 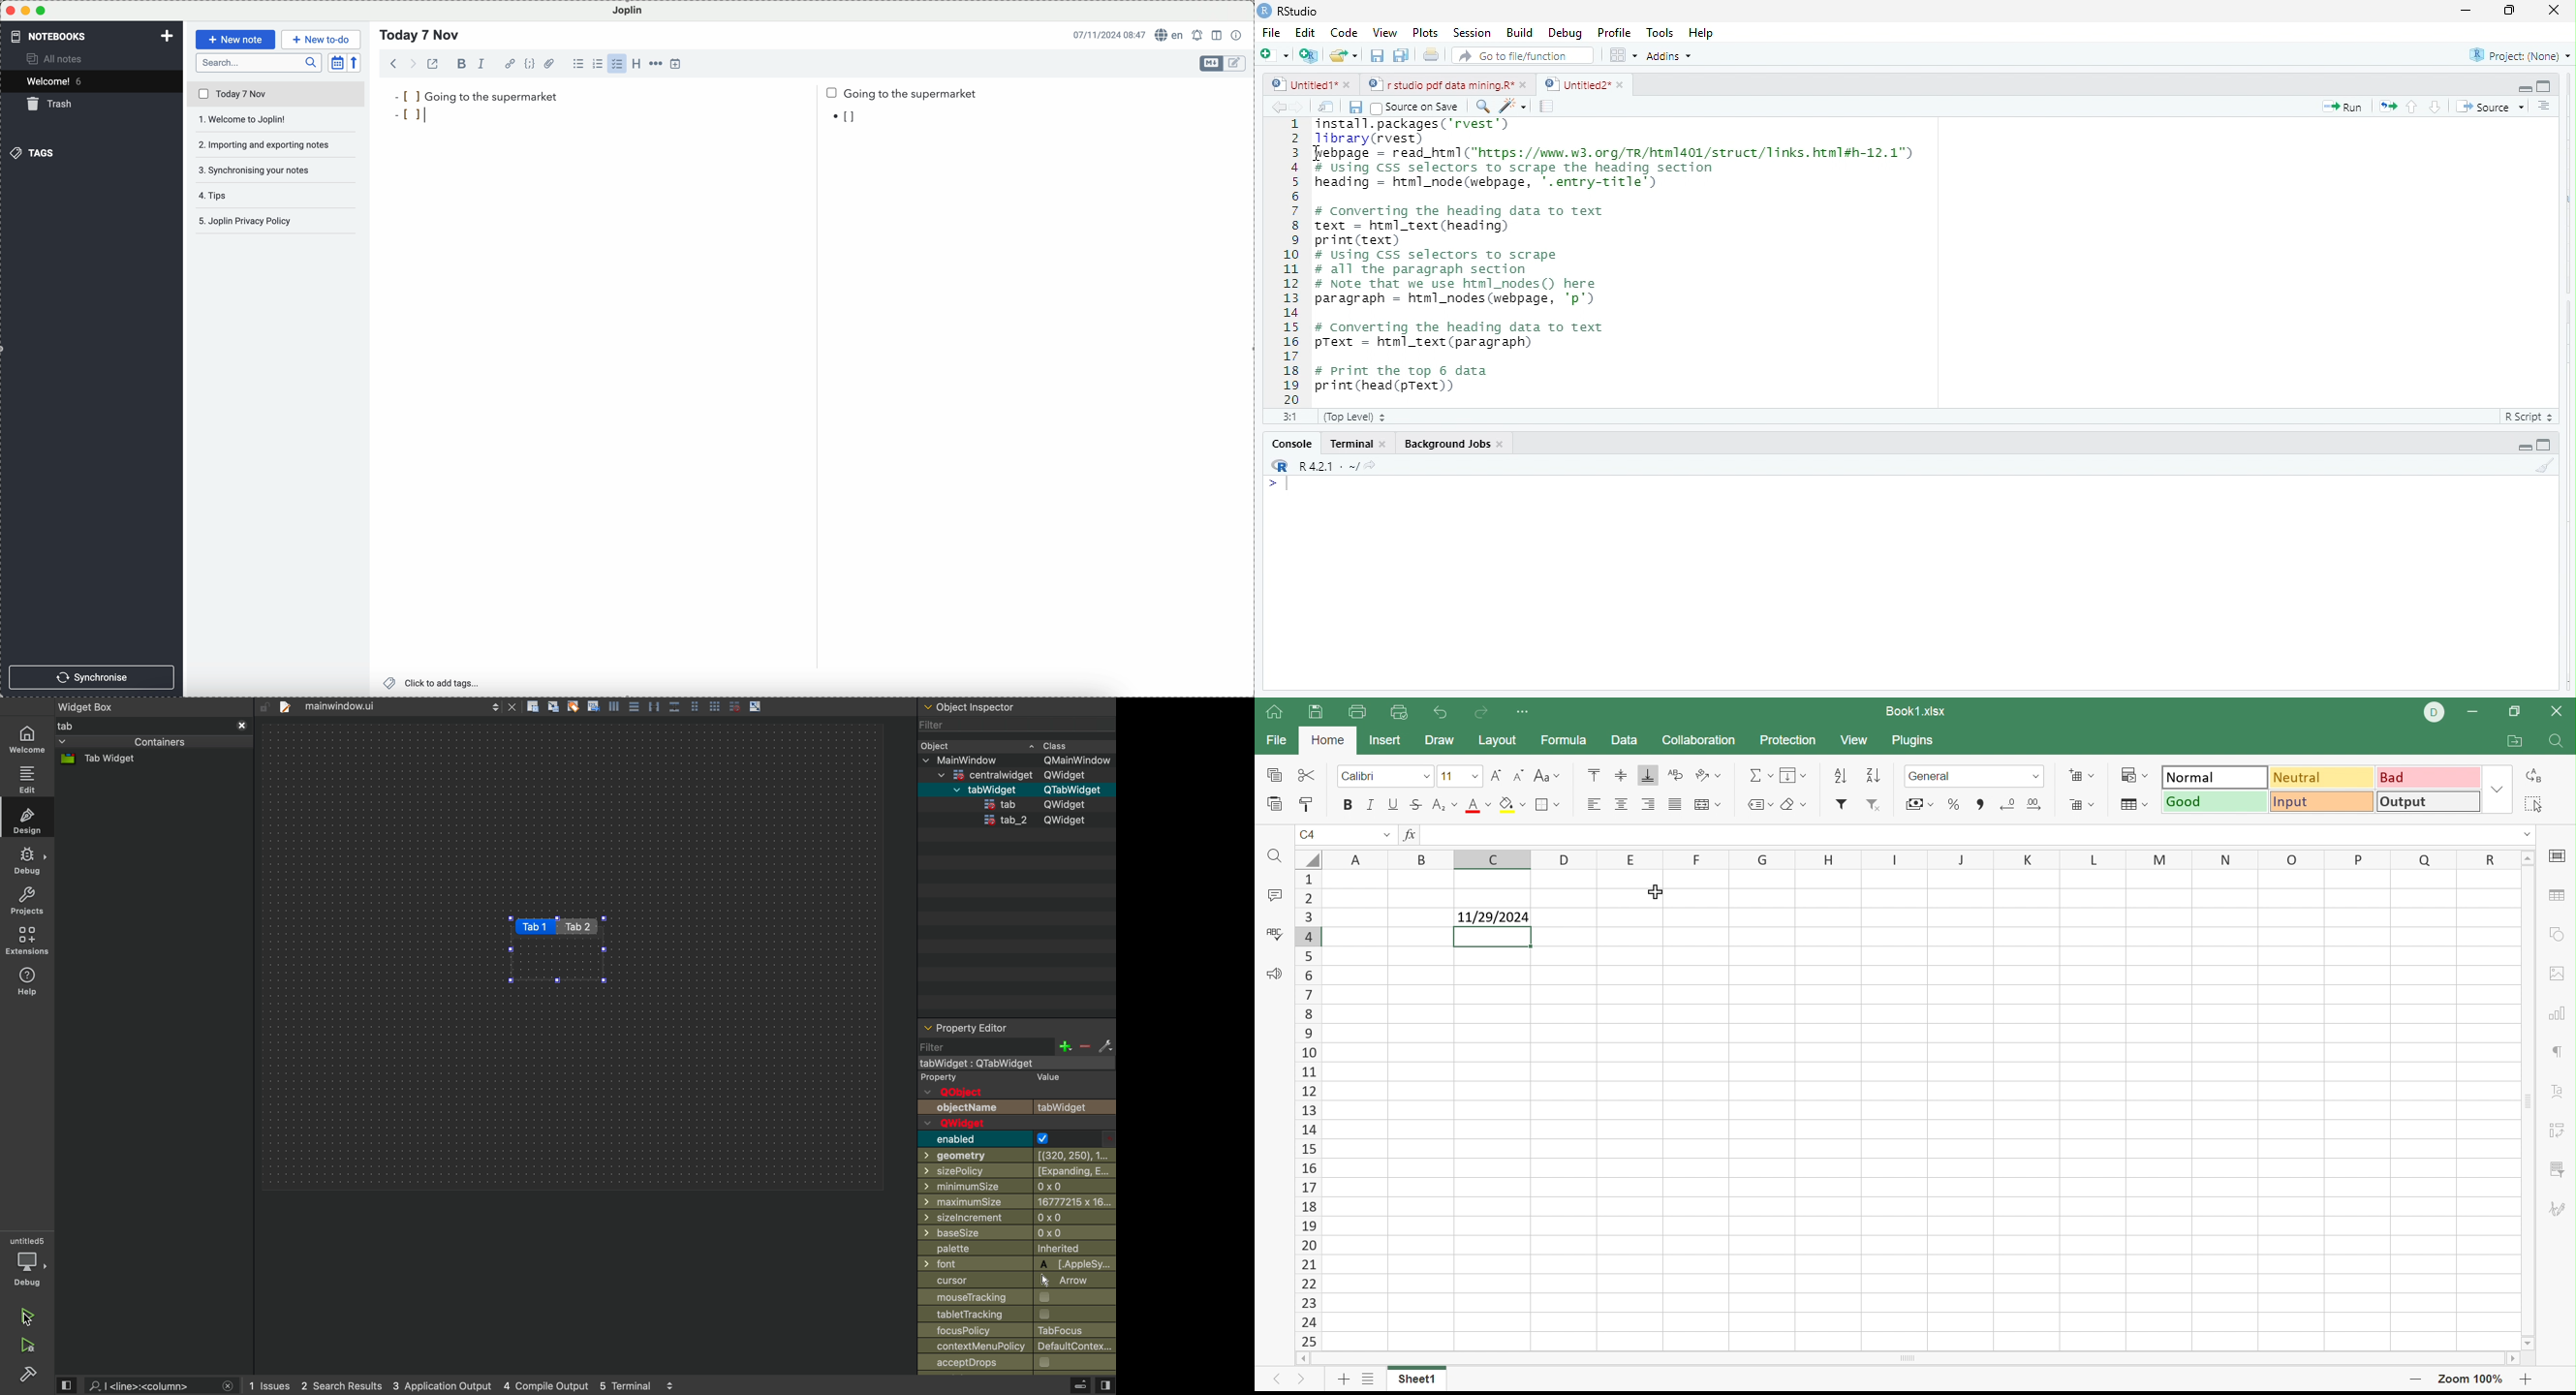 What do you see at coordinates (2039, 779) in the screenshot?
I see `Drop Down` at bounding box center [2039, 779].